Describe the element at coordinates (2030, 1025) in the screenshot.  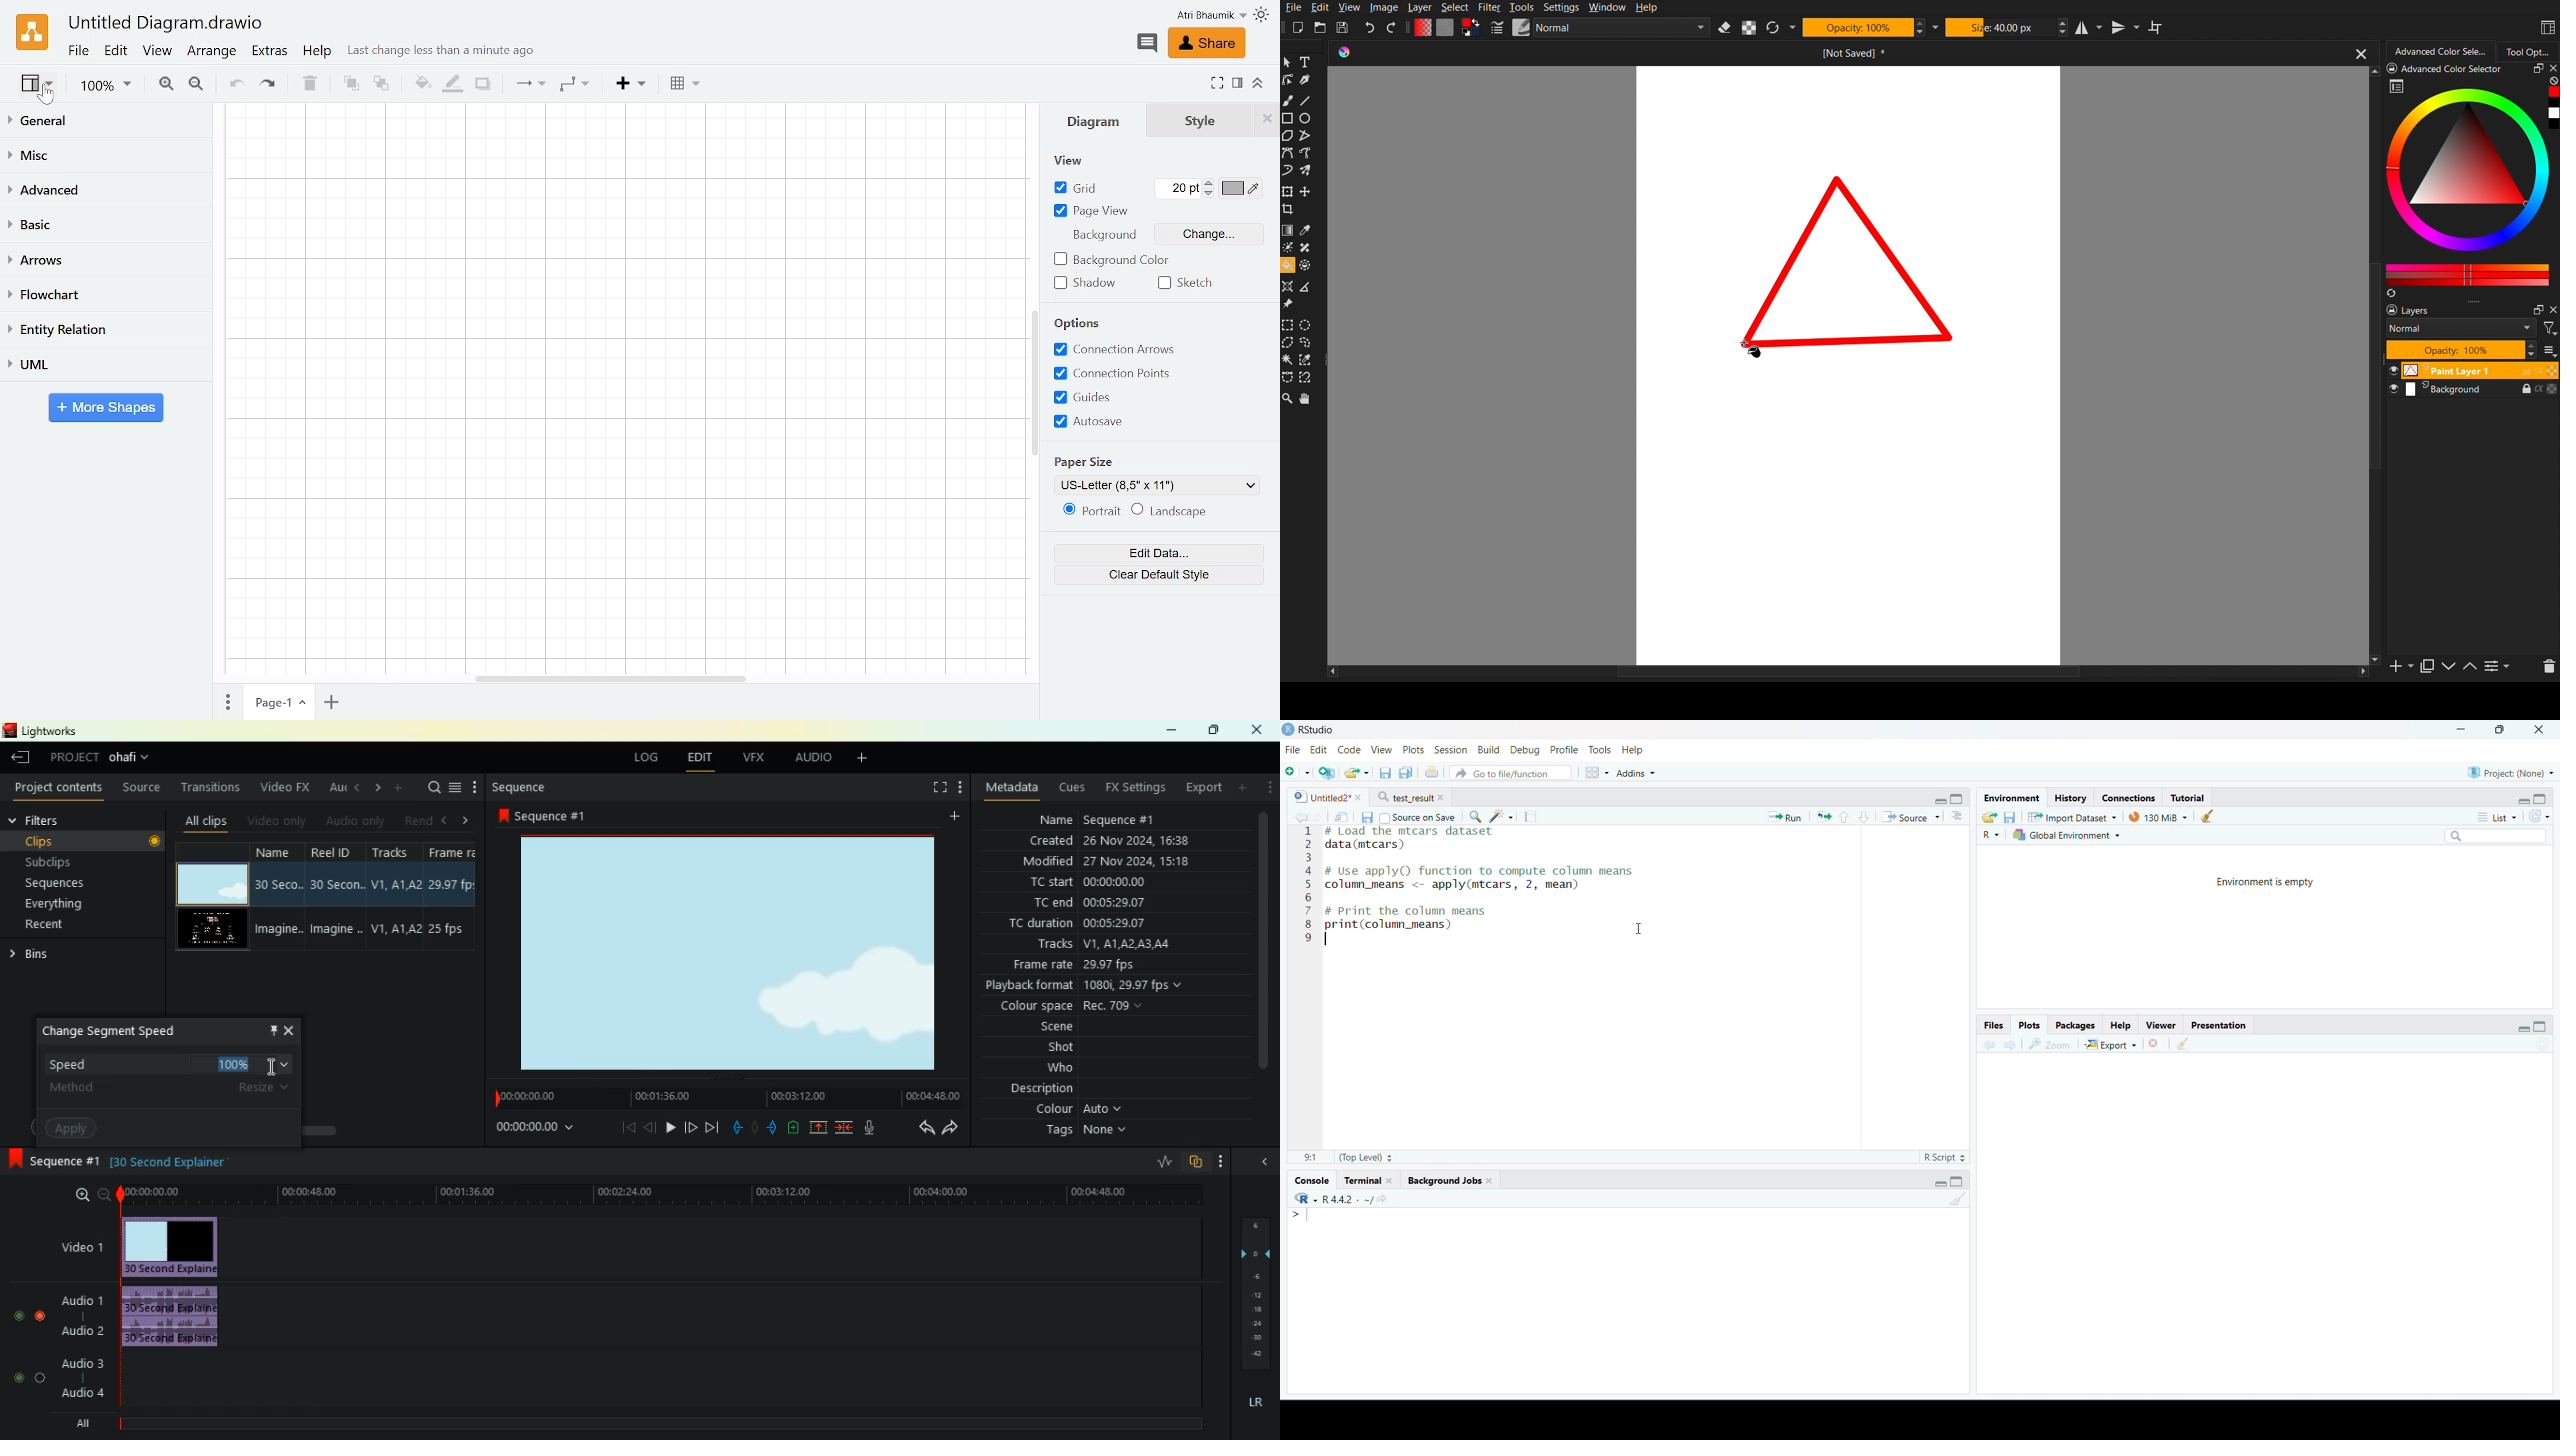
I see `Plots` at that location.